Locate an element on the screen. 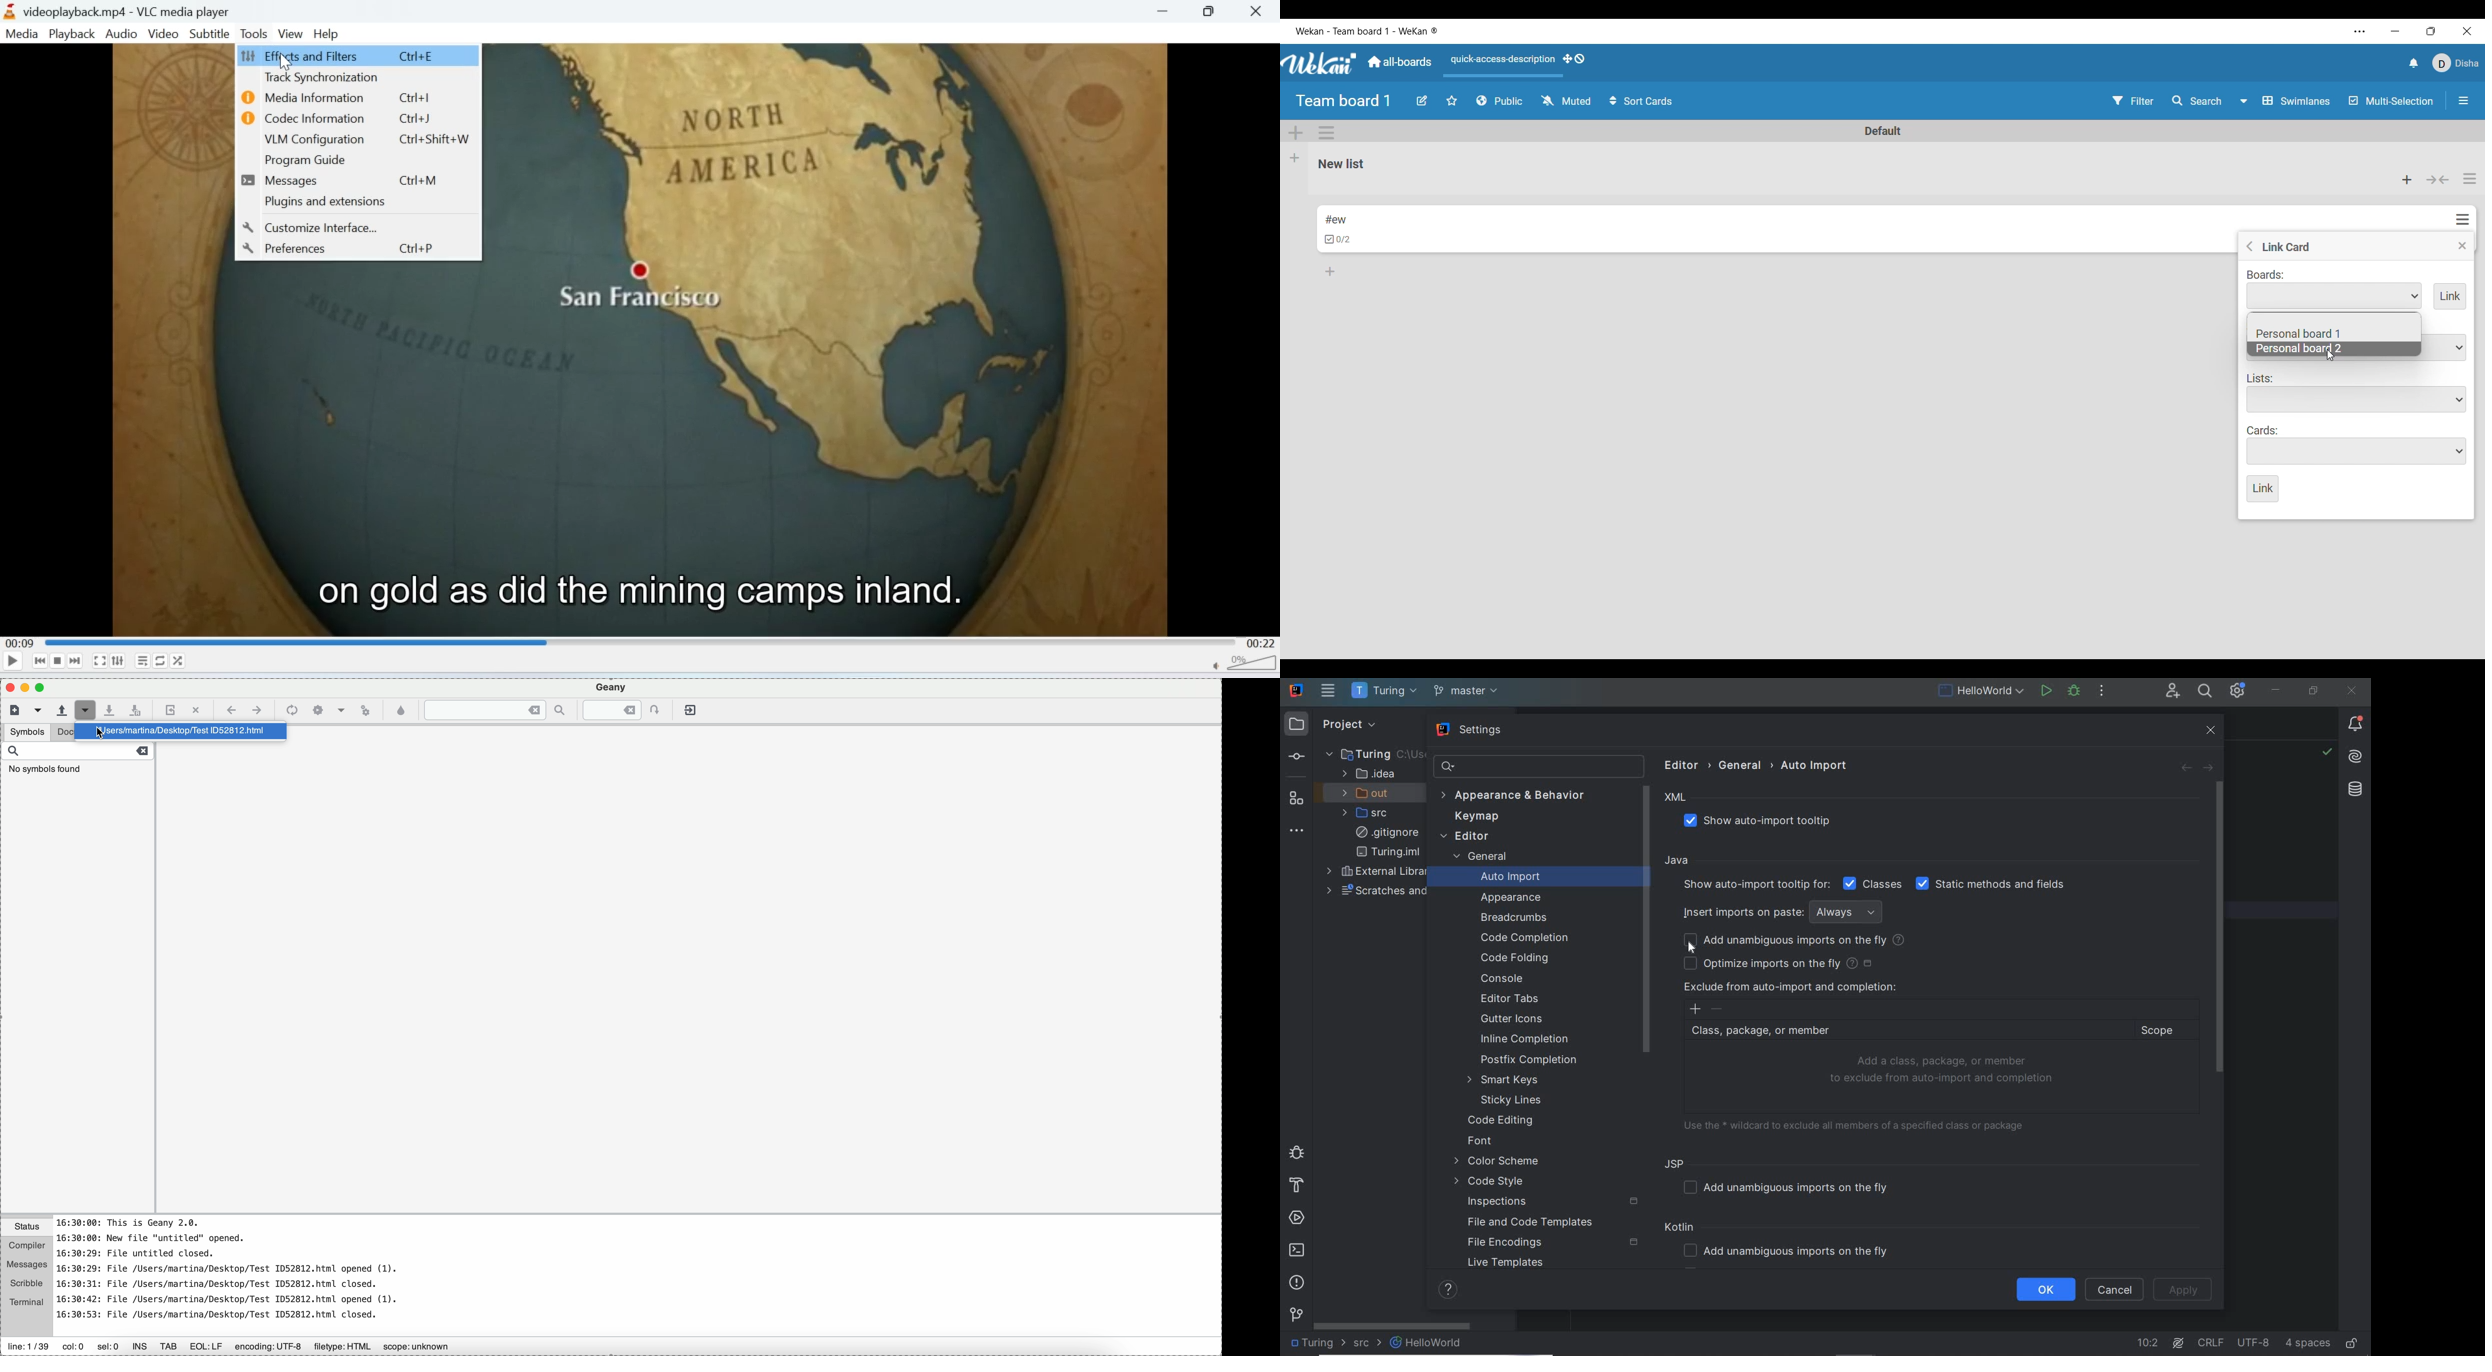  Fullscreen is located at coordinates (100, 662).